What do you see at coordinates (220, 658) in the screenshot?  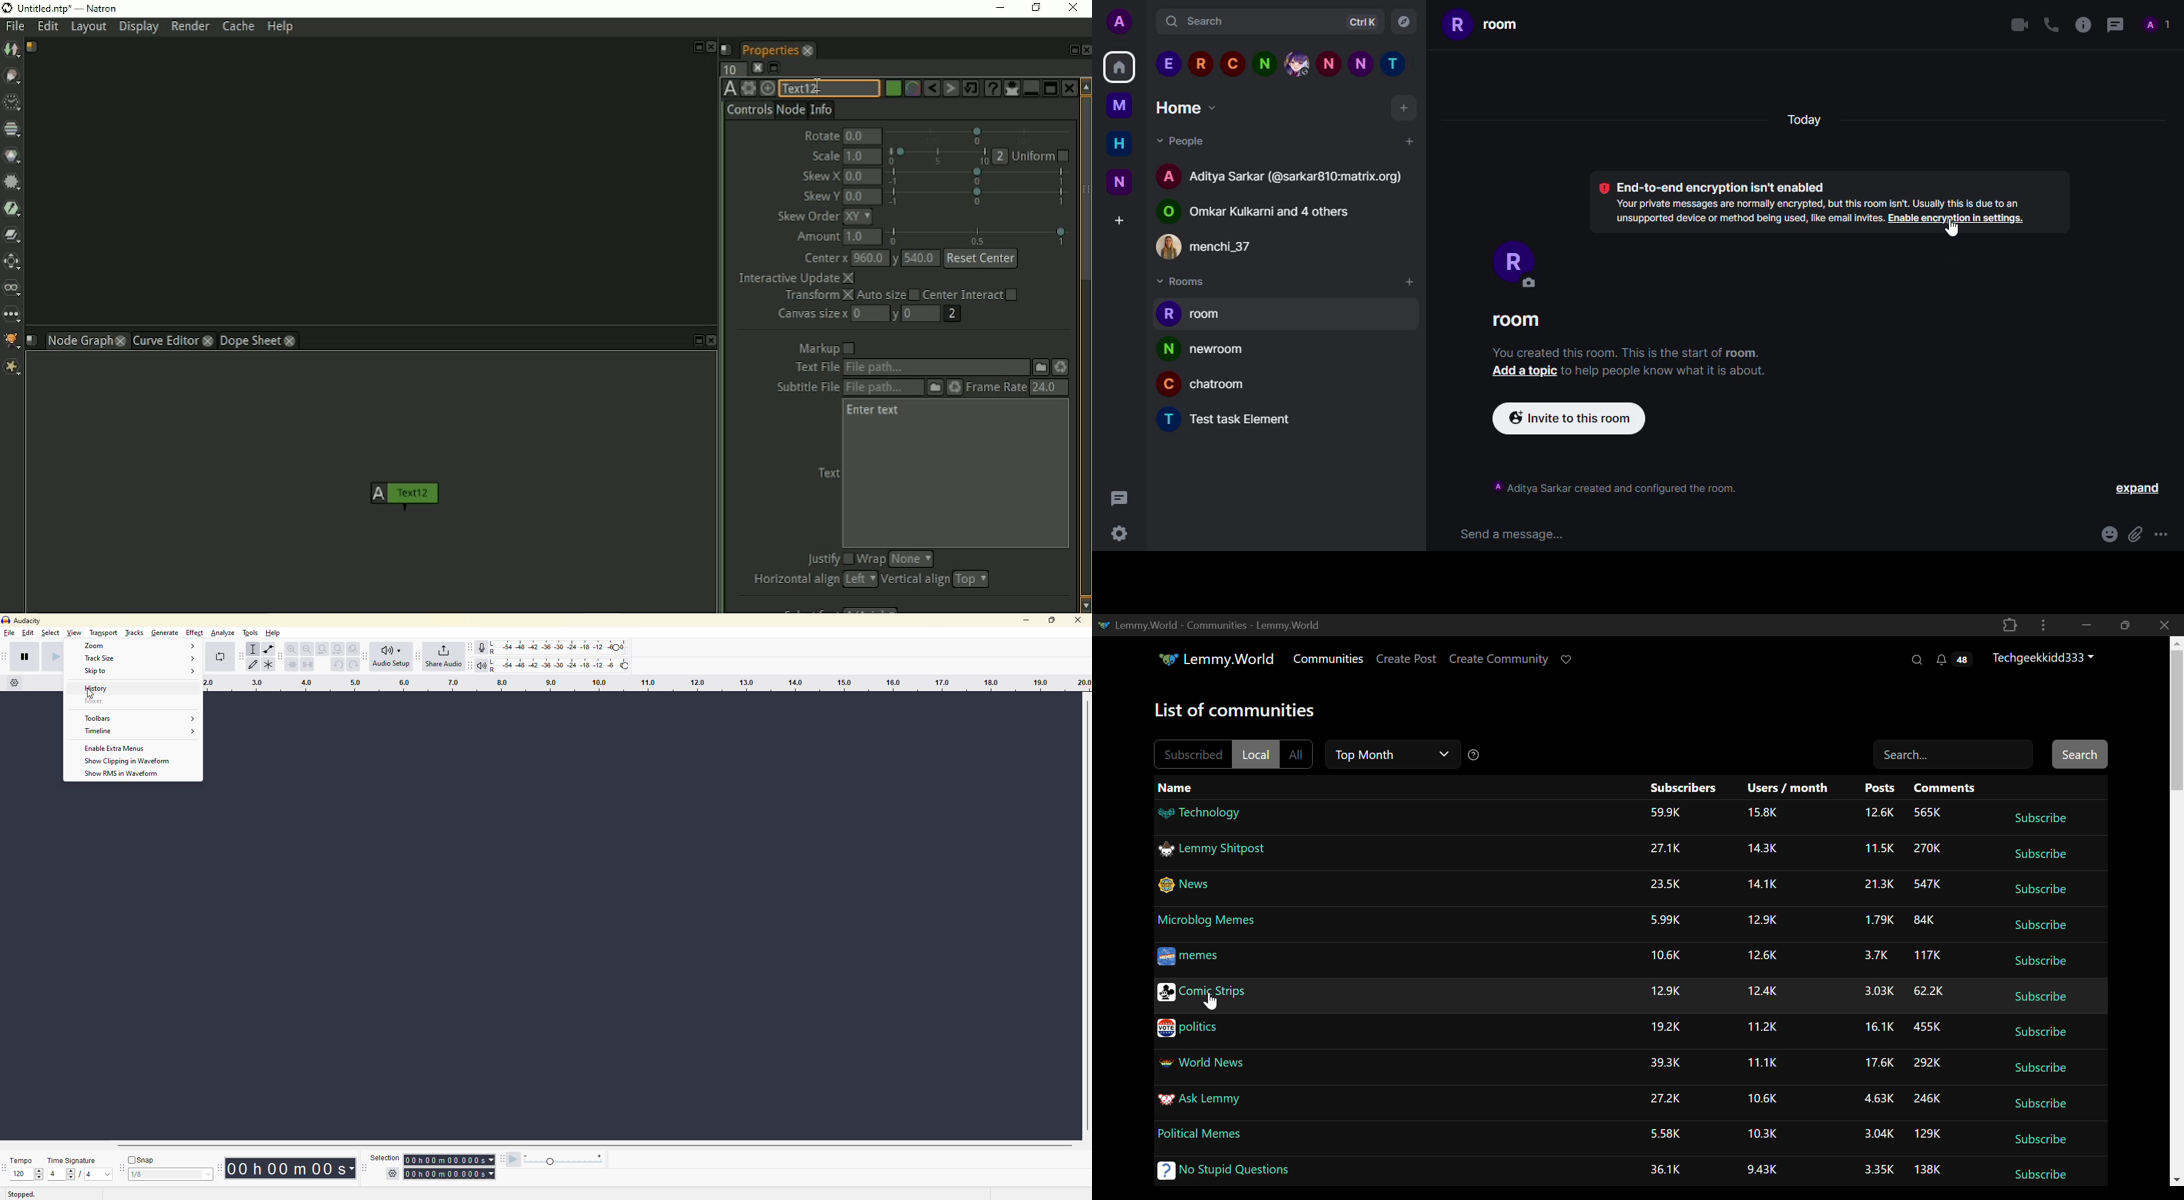 I see `enable looping` at bounding box center [220, 658].